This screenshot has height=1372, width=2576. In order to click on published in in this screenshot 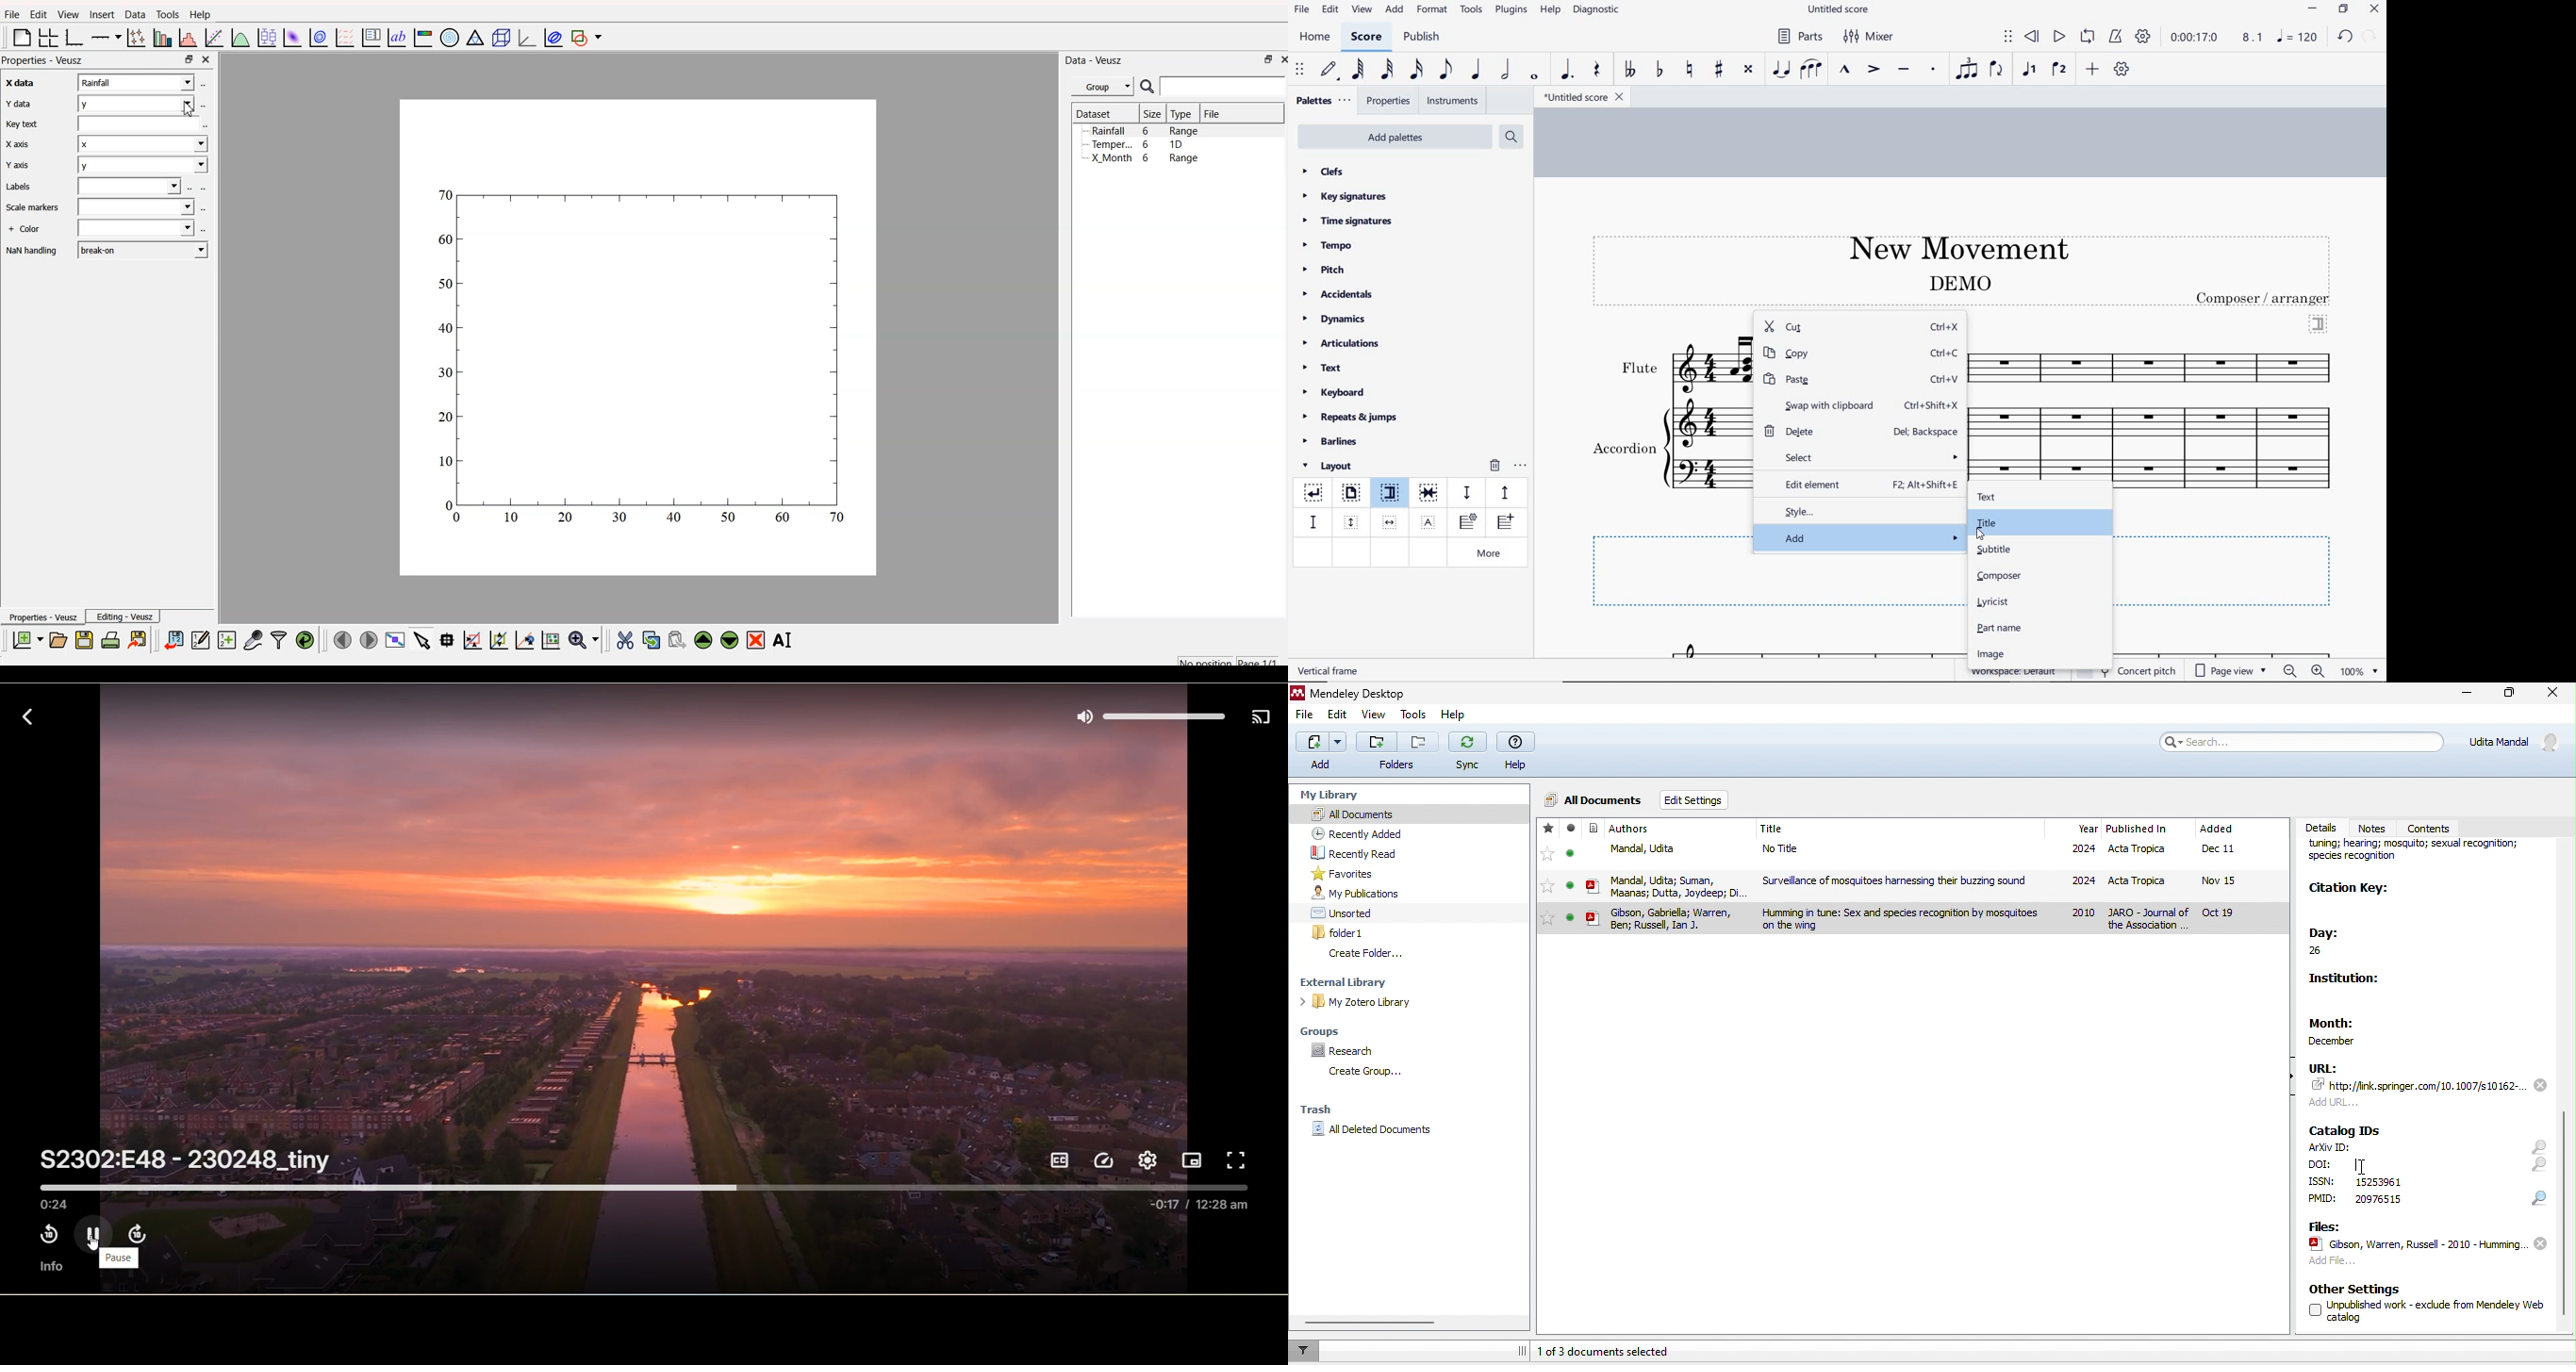, I will do `click(2137, 830)`.